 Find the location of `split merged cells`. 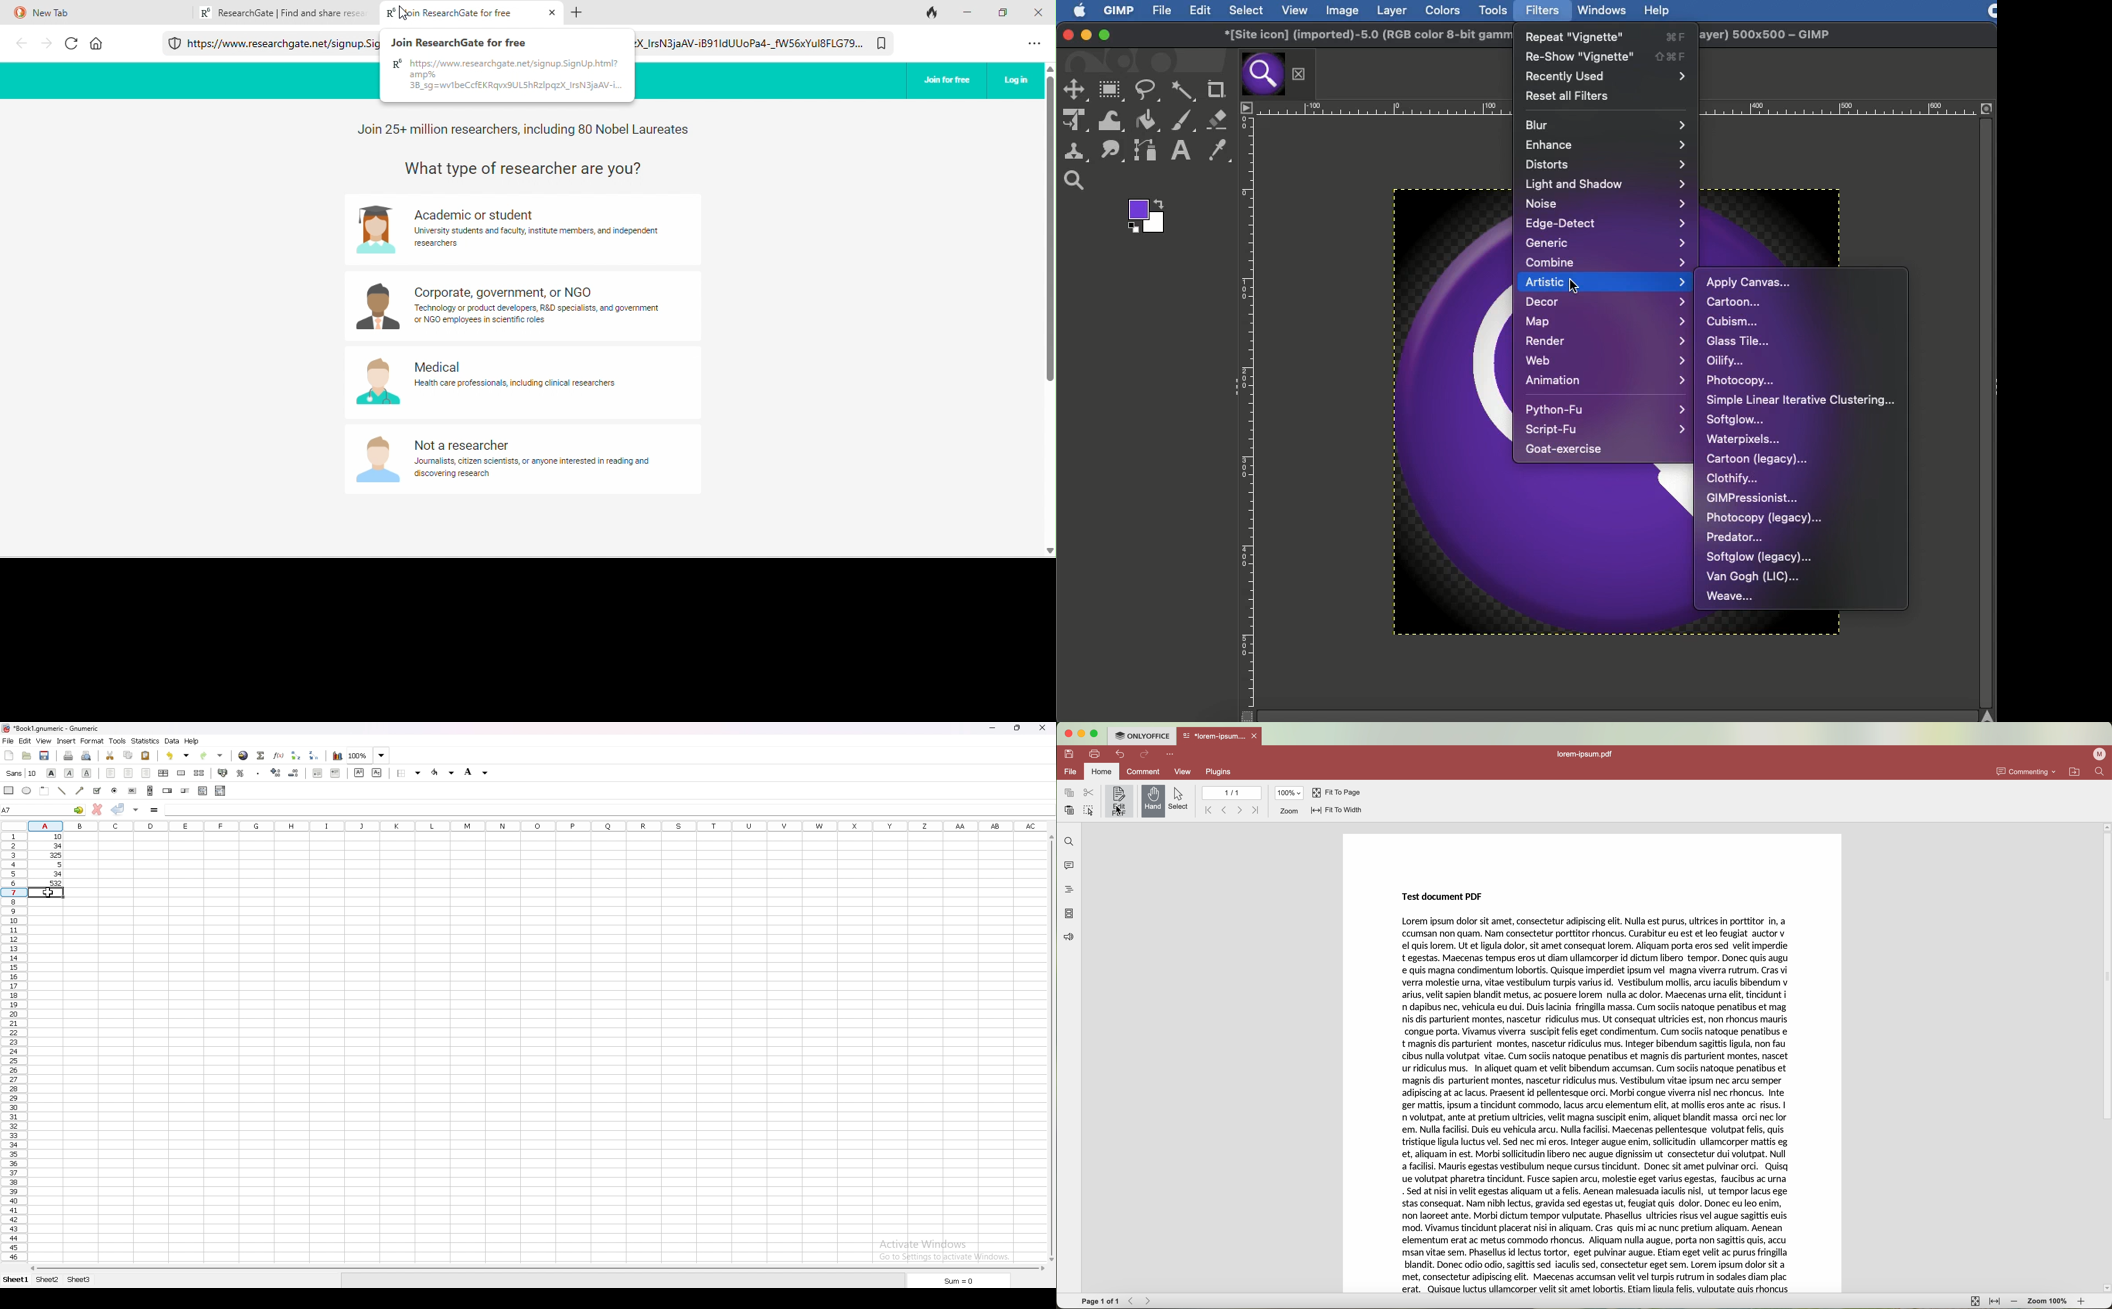

split merged cells is located at coordinates (199, 773).